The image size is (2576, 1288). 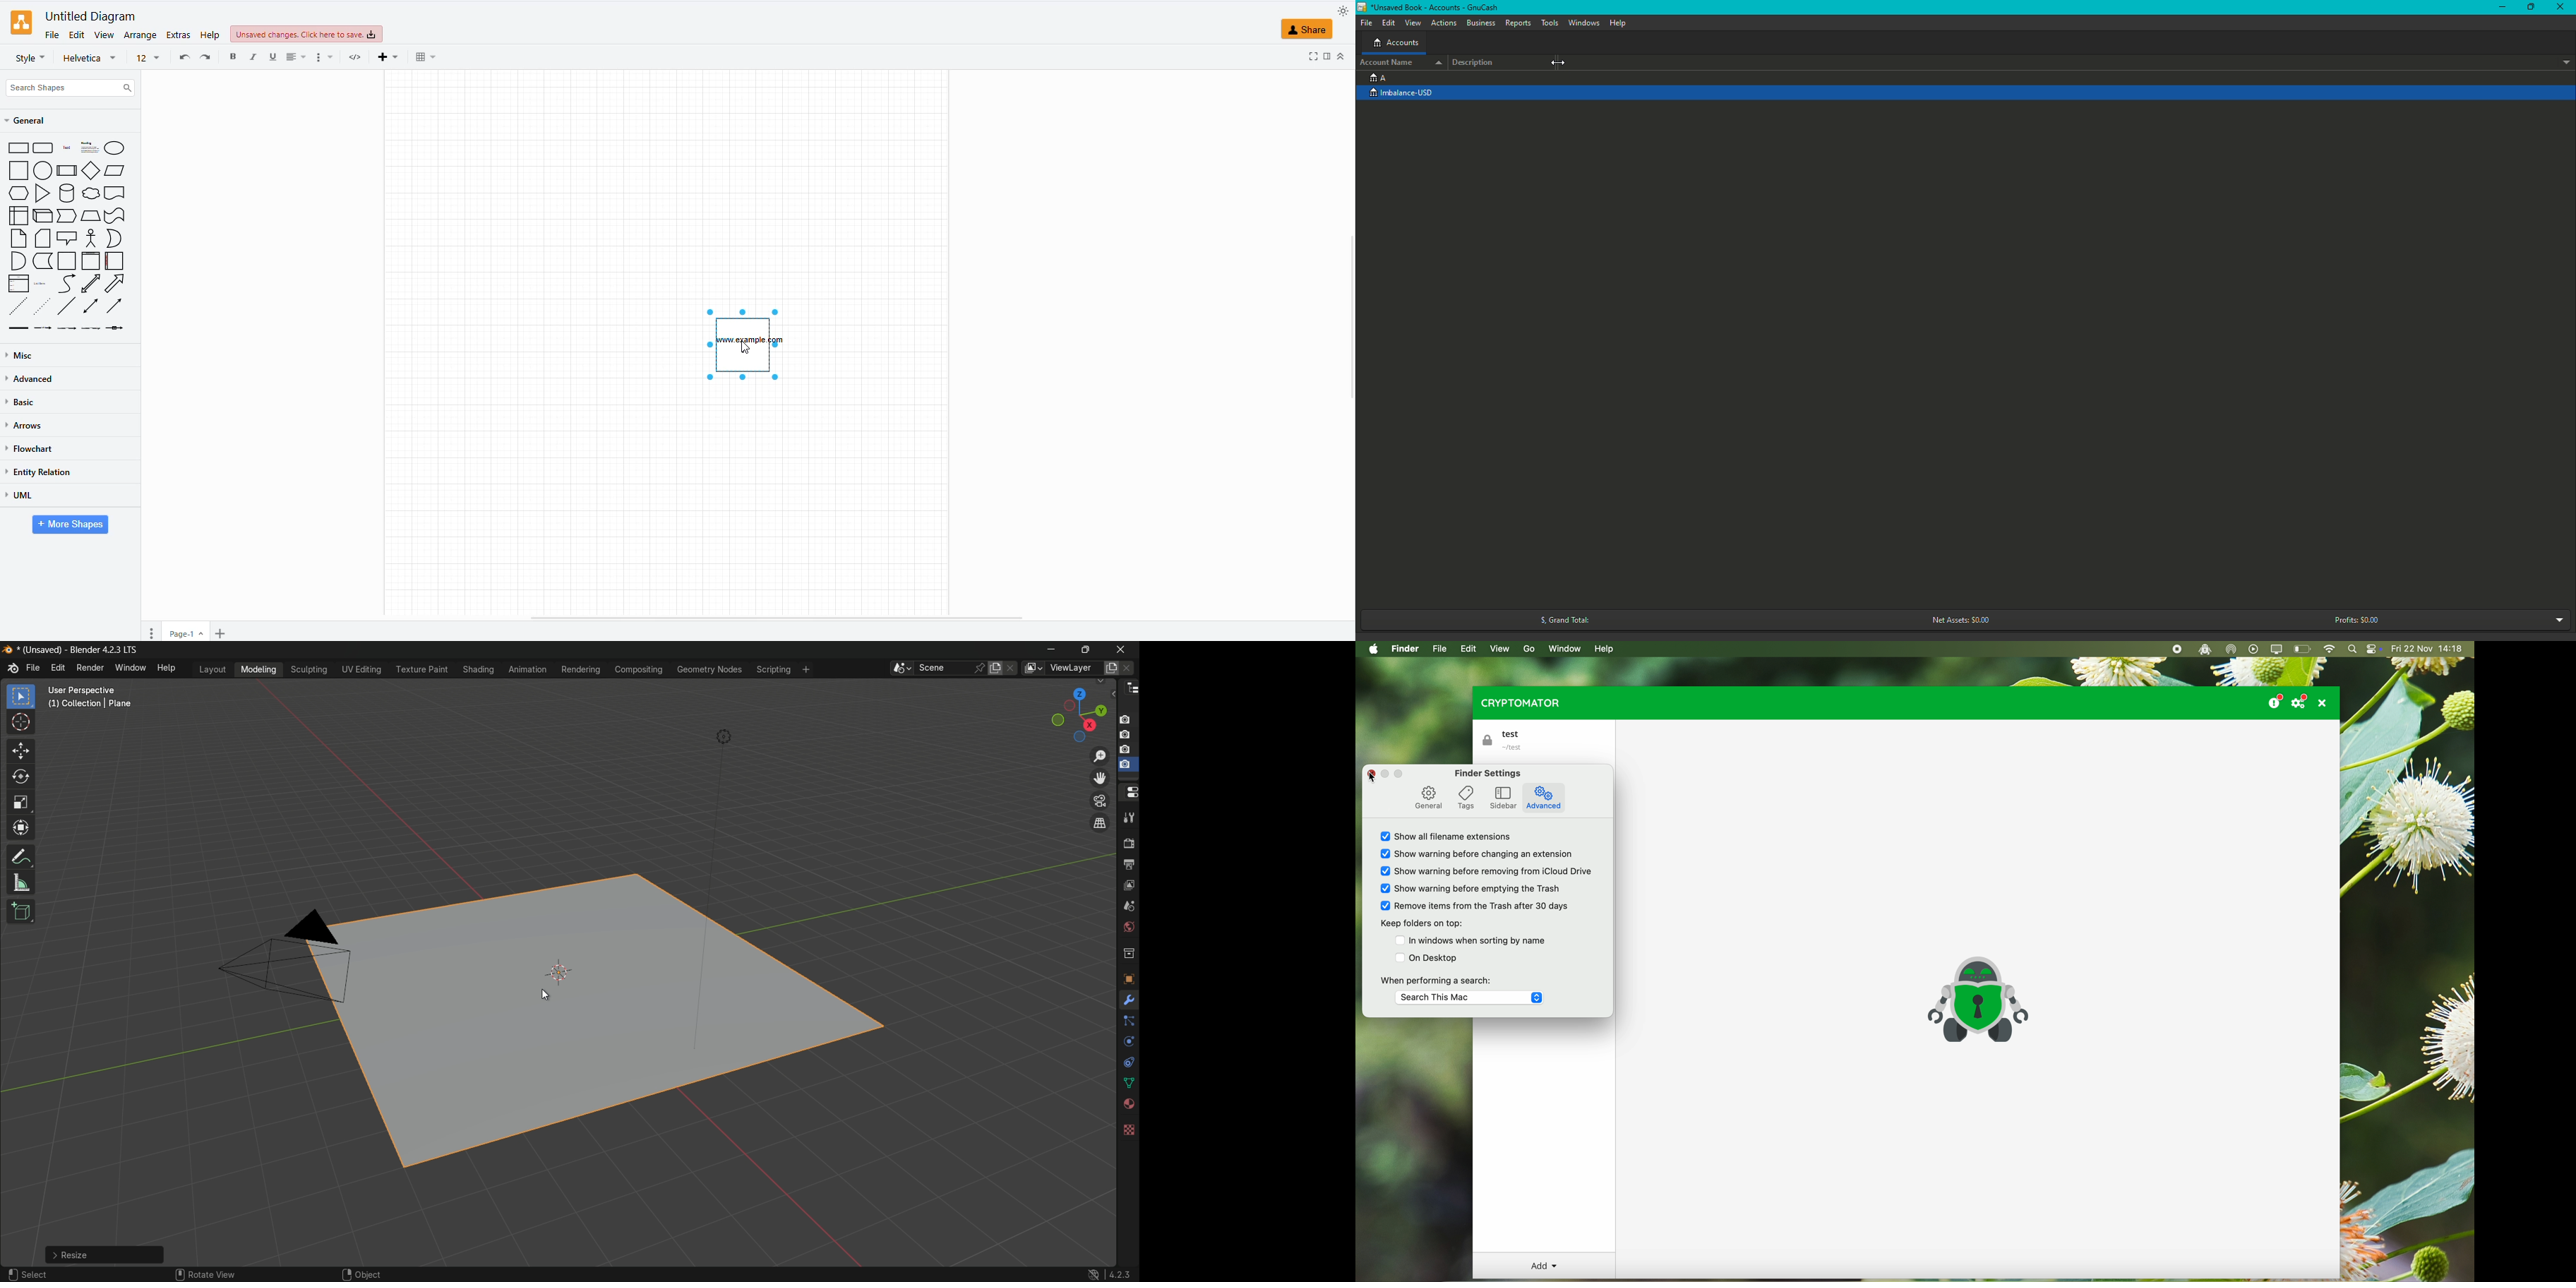 What do you see at coordinates (236, 57) in the screenshot?
I see `bold` at bounding box center [236, 57].